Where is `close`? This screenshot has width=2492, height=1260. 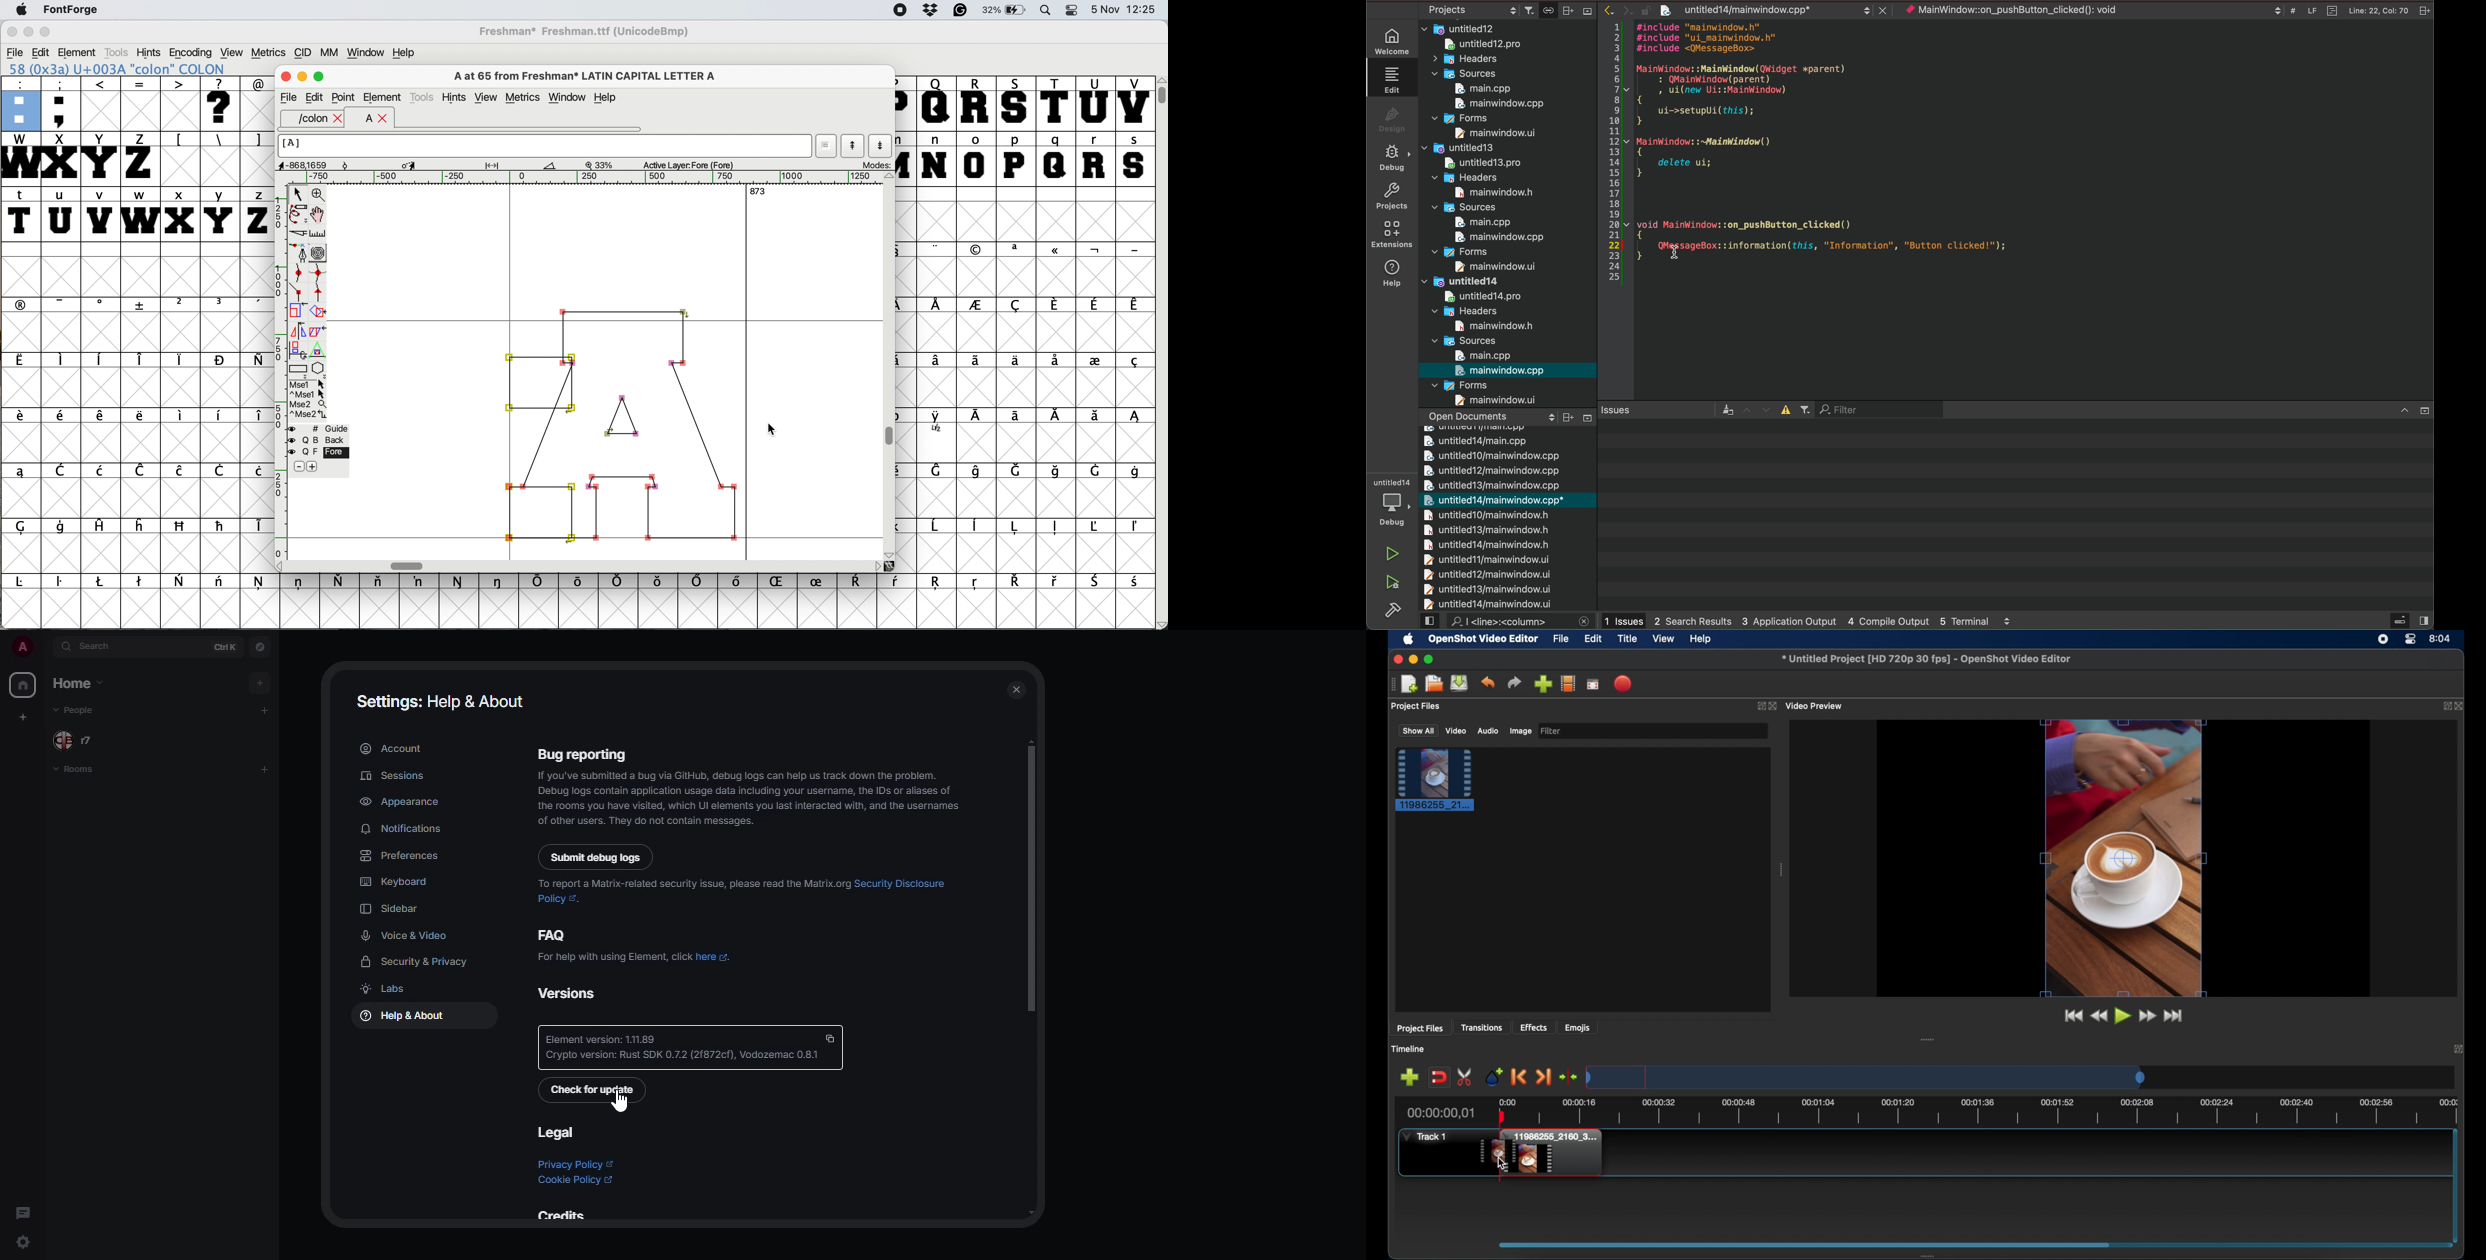
close is located at coordinates (384, 119).